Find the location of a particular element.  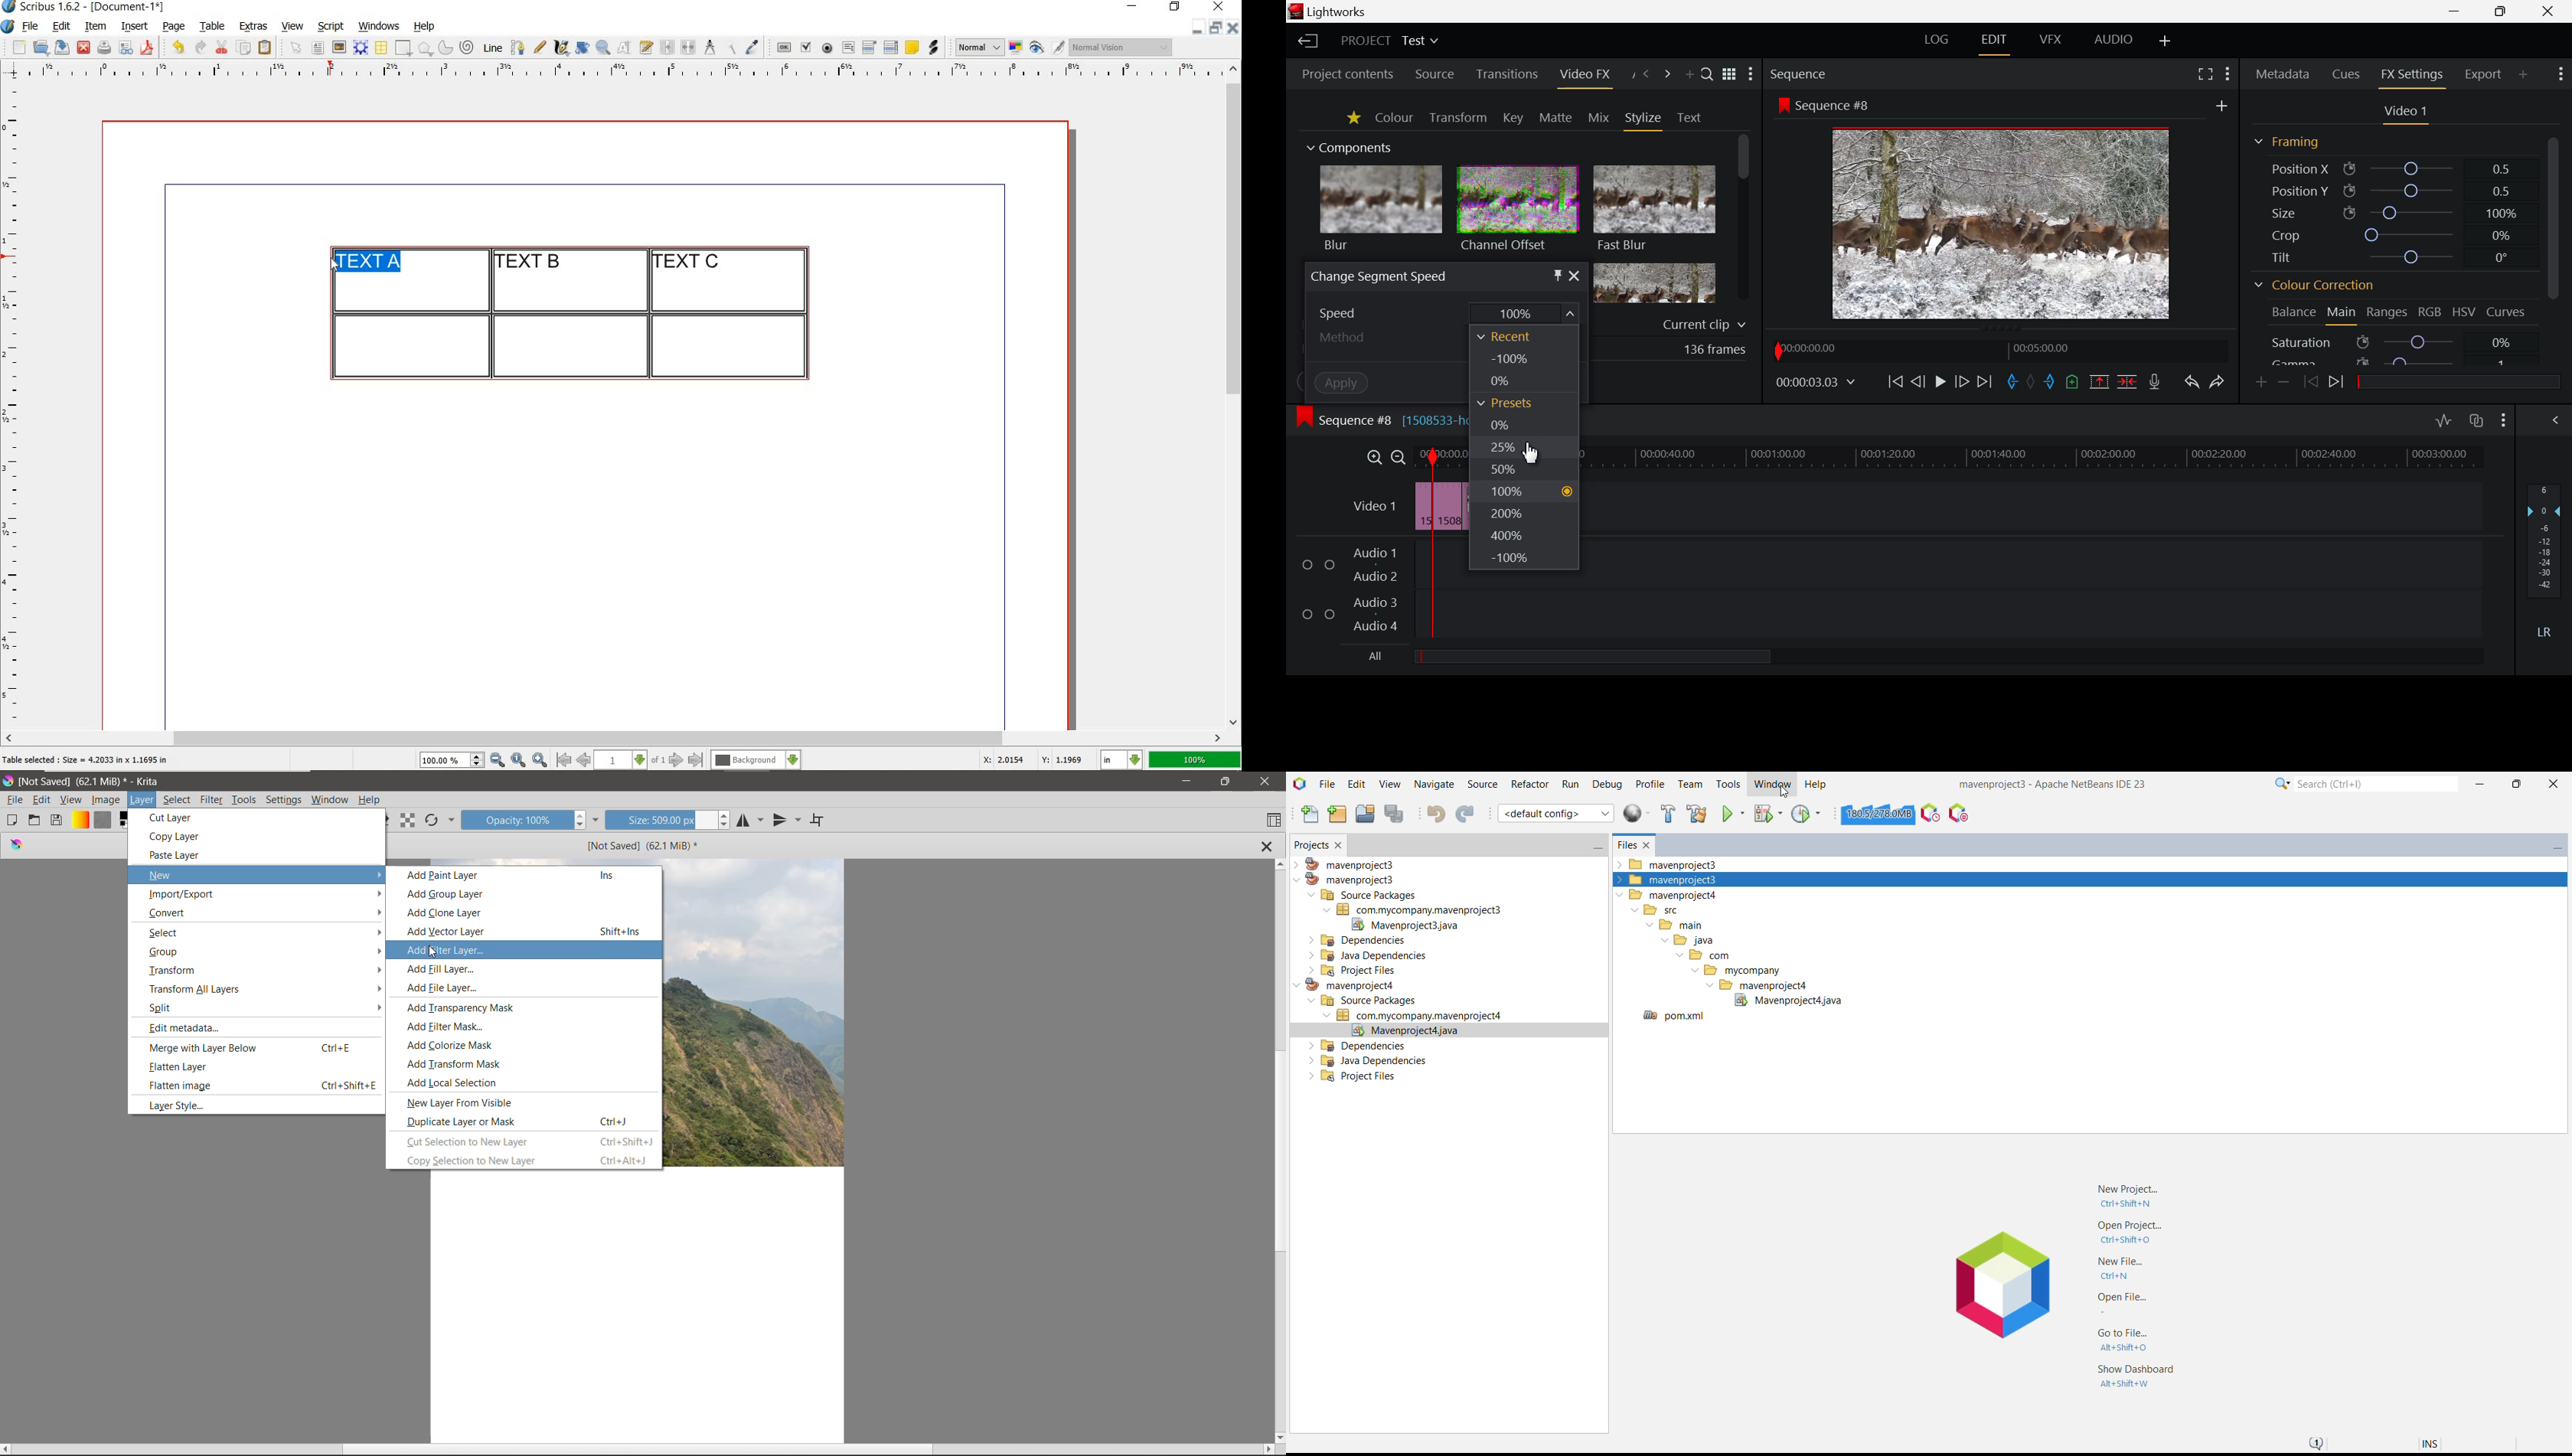

select current page level is located at coordinates (630, 760).